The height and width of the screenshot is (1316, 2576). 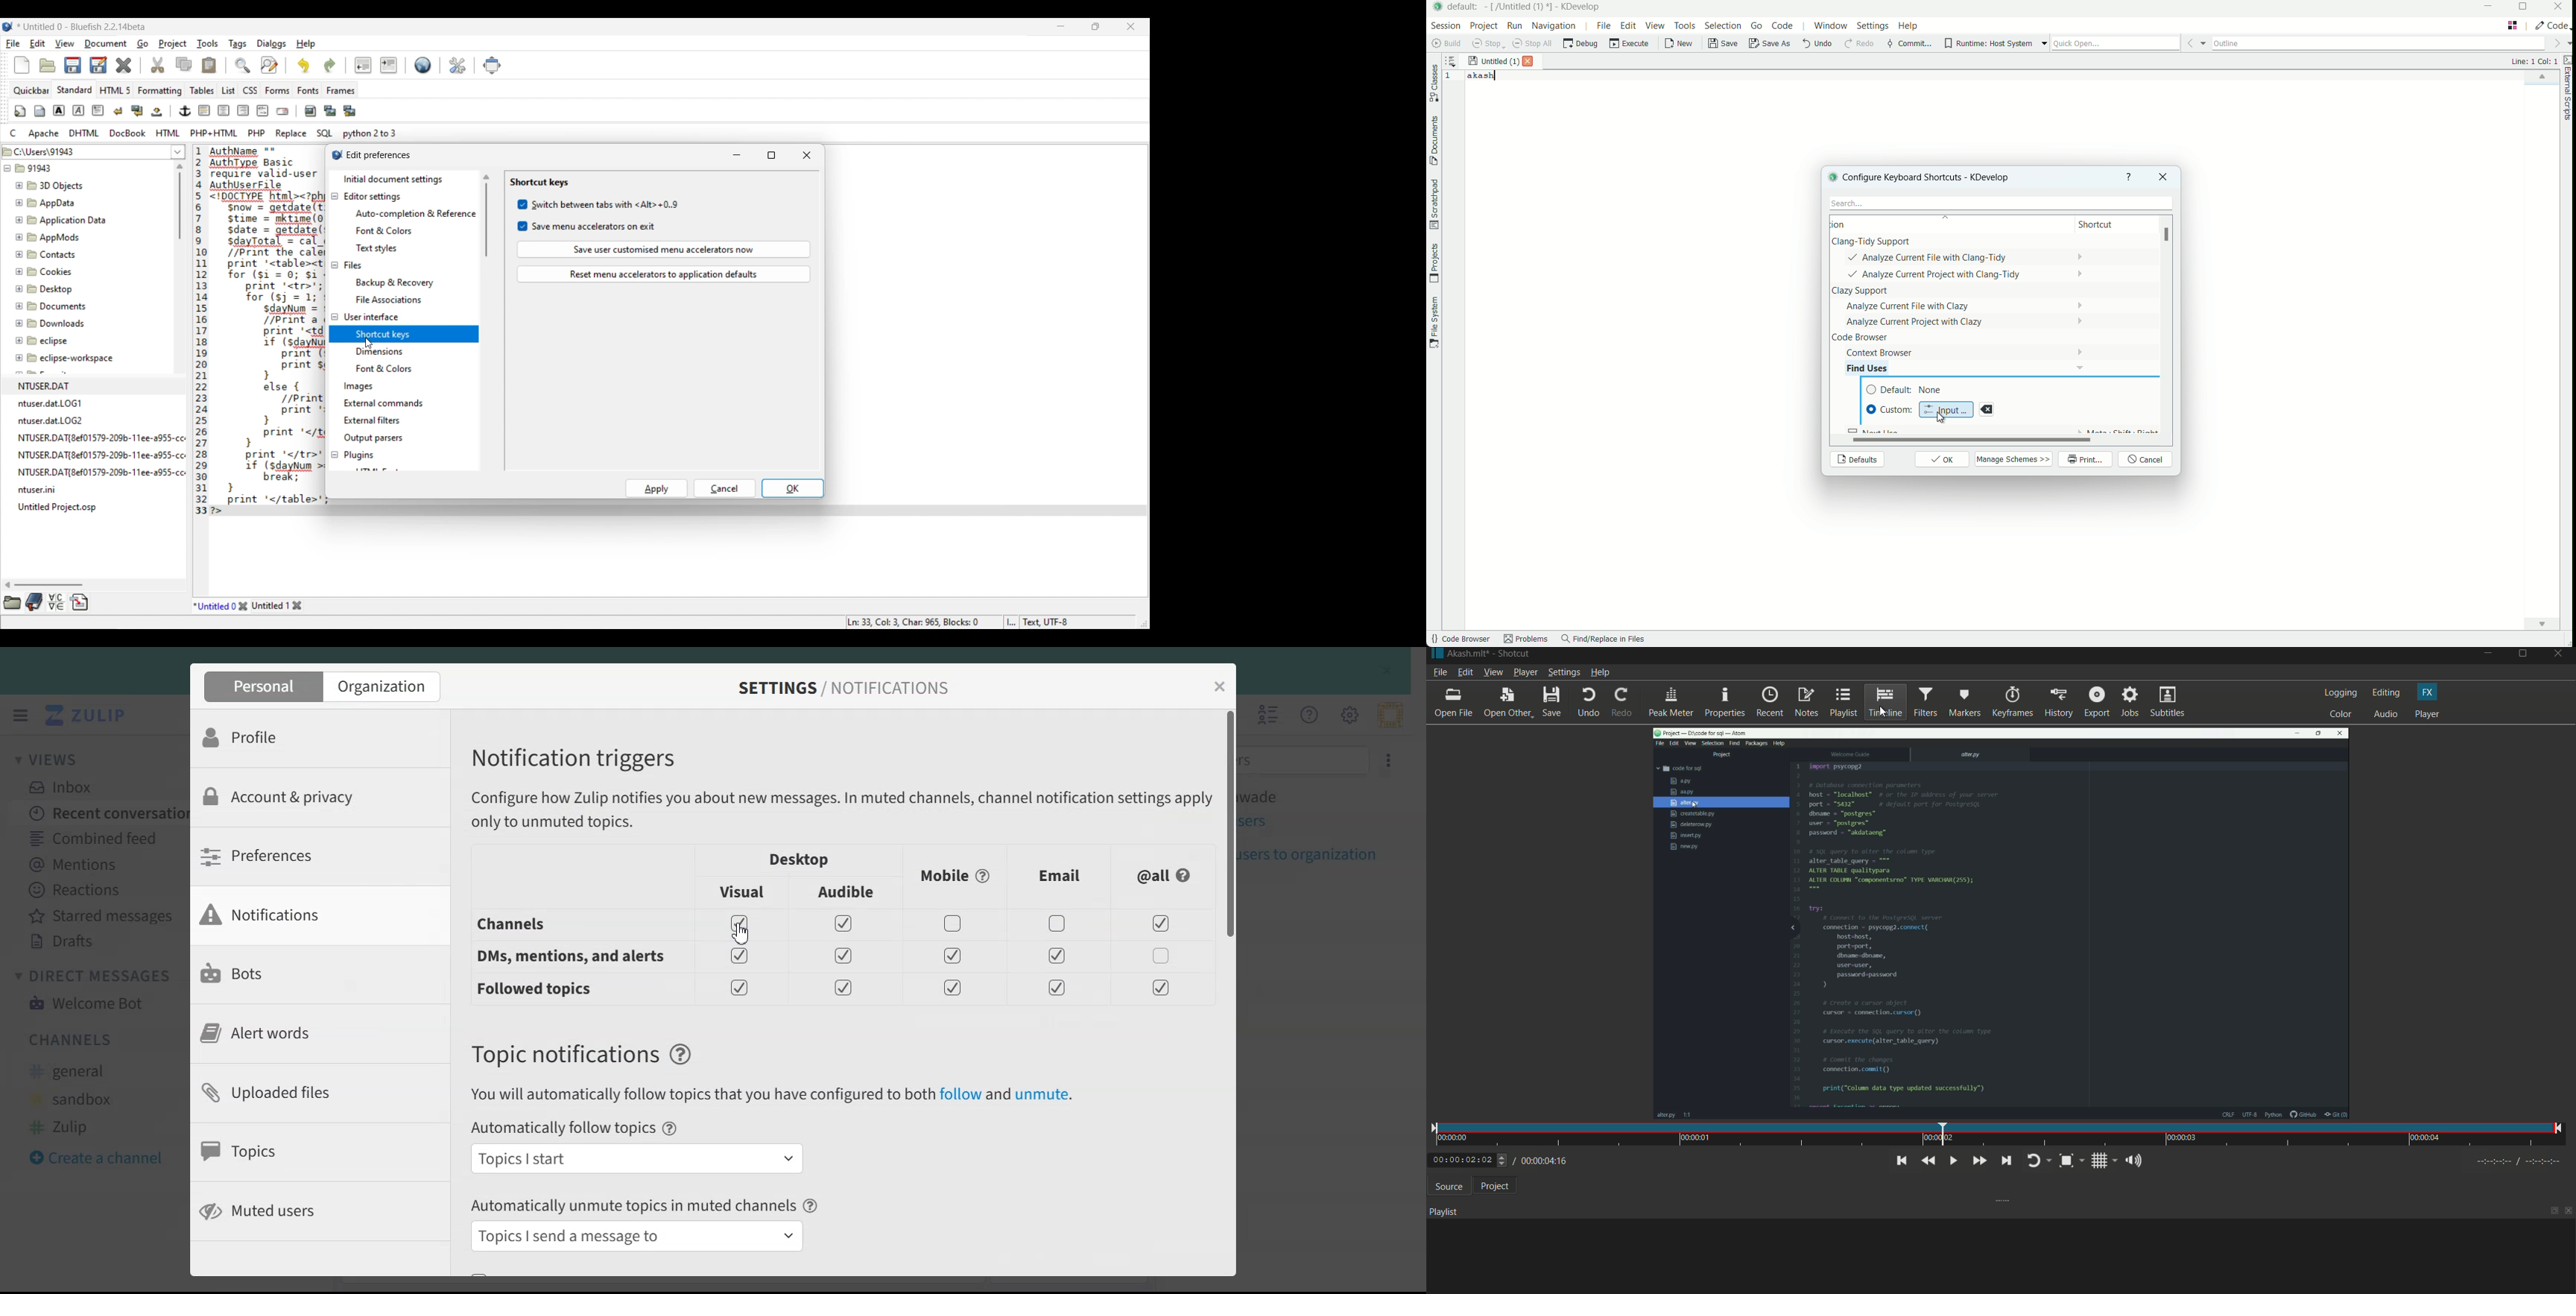 What do you see at coordinates (633, 1204) in the screenshot?
I see `Automatically unmute topics in muted channels` at bounding box center [633, 1204].